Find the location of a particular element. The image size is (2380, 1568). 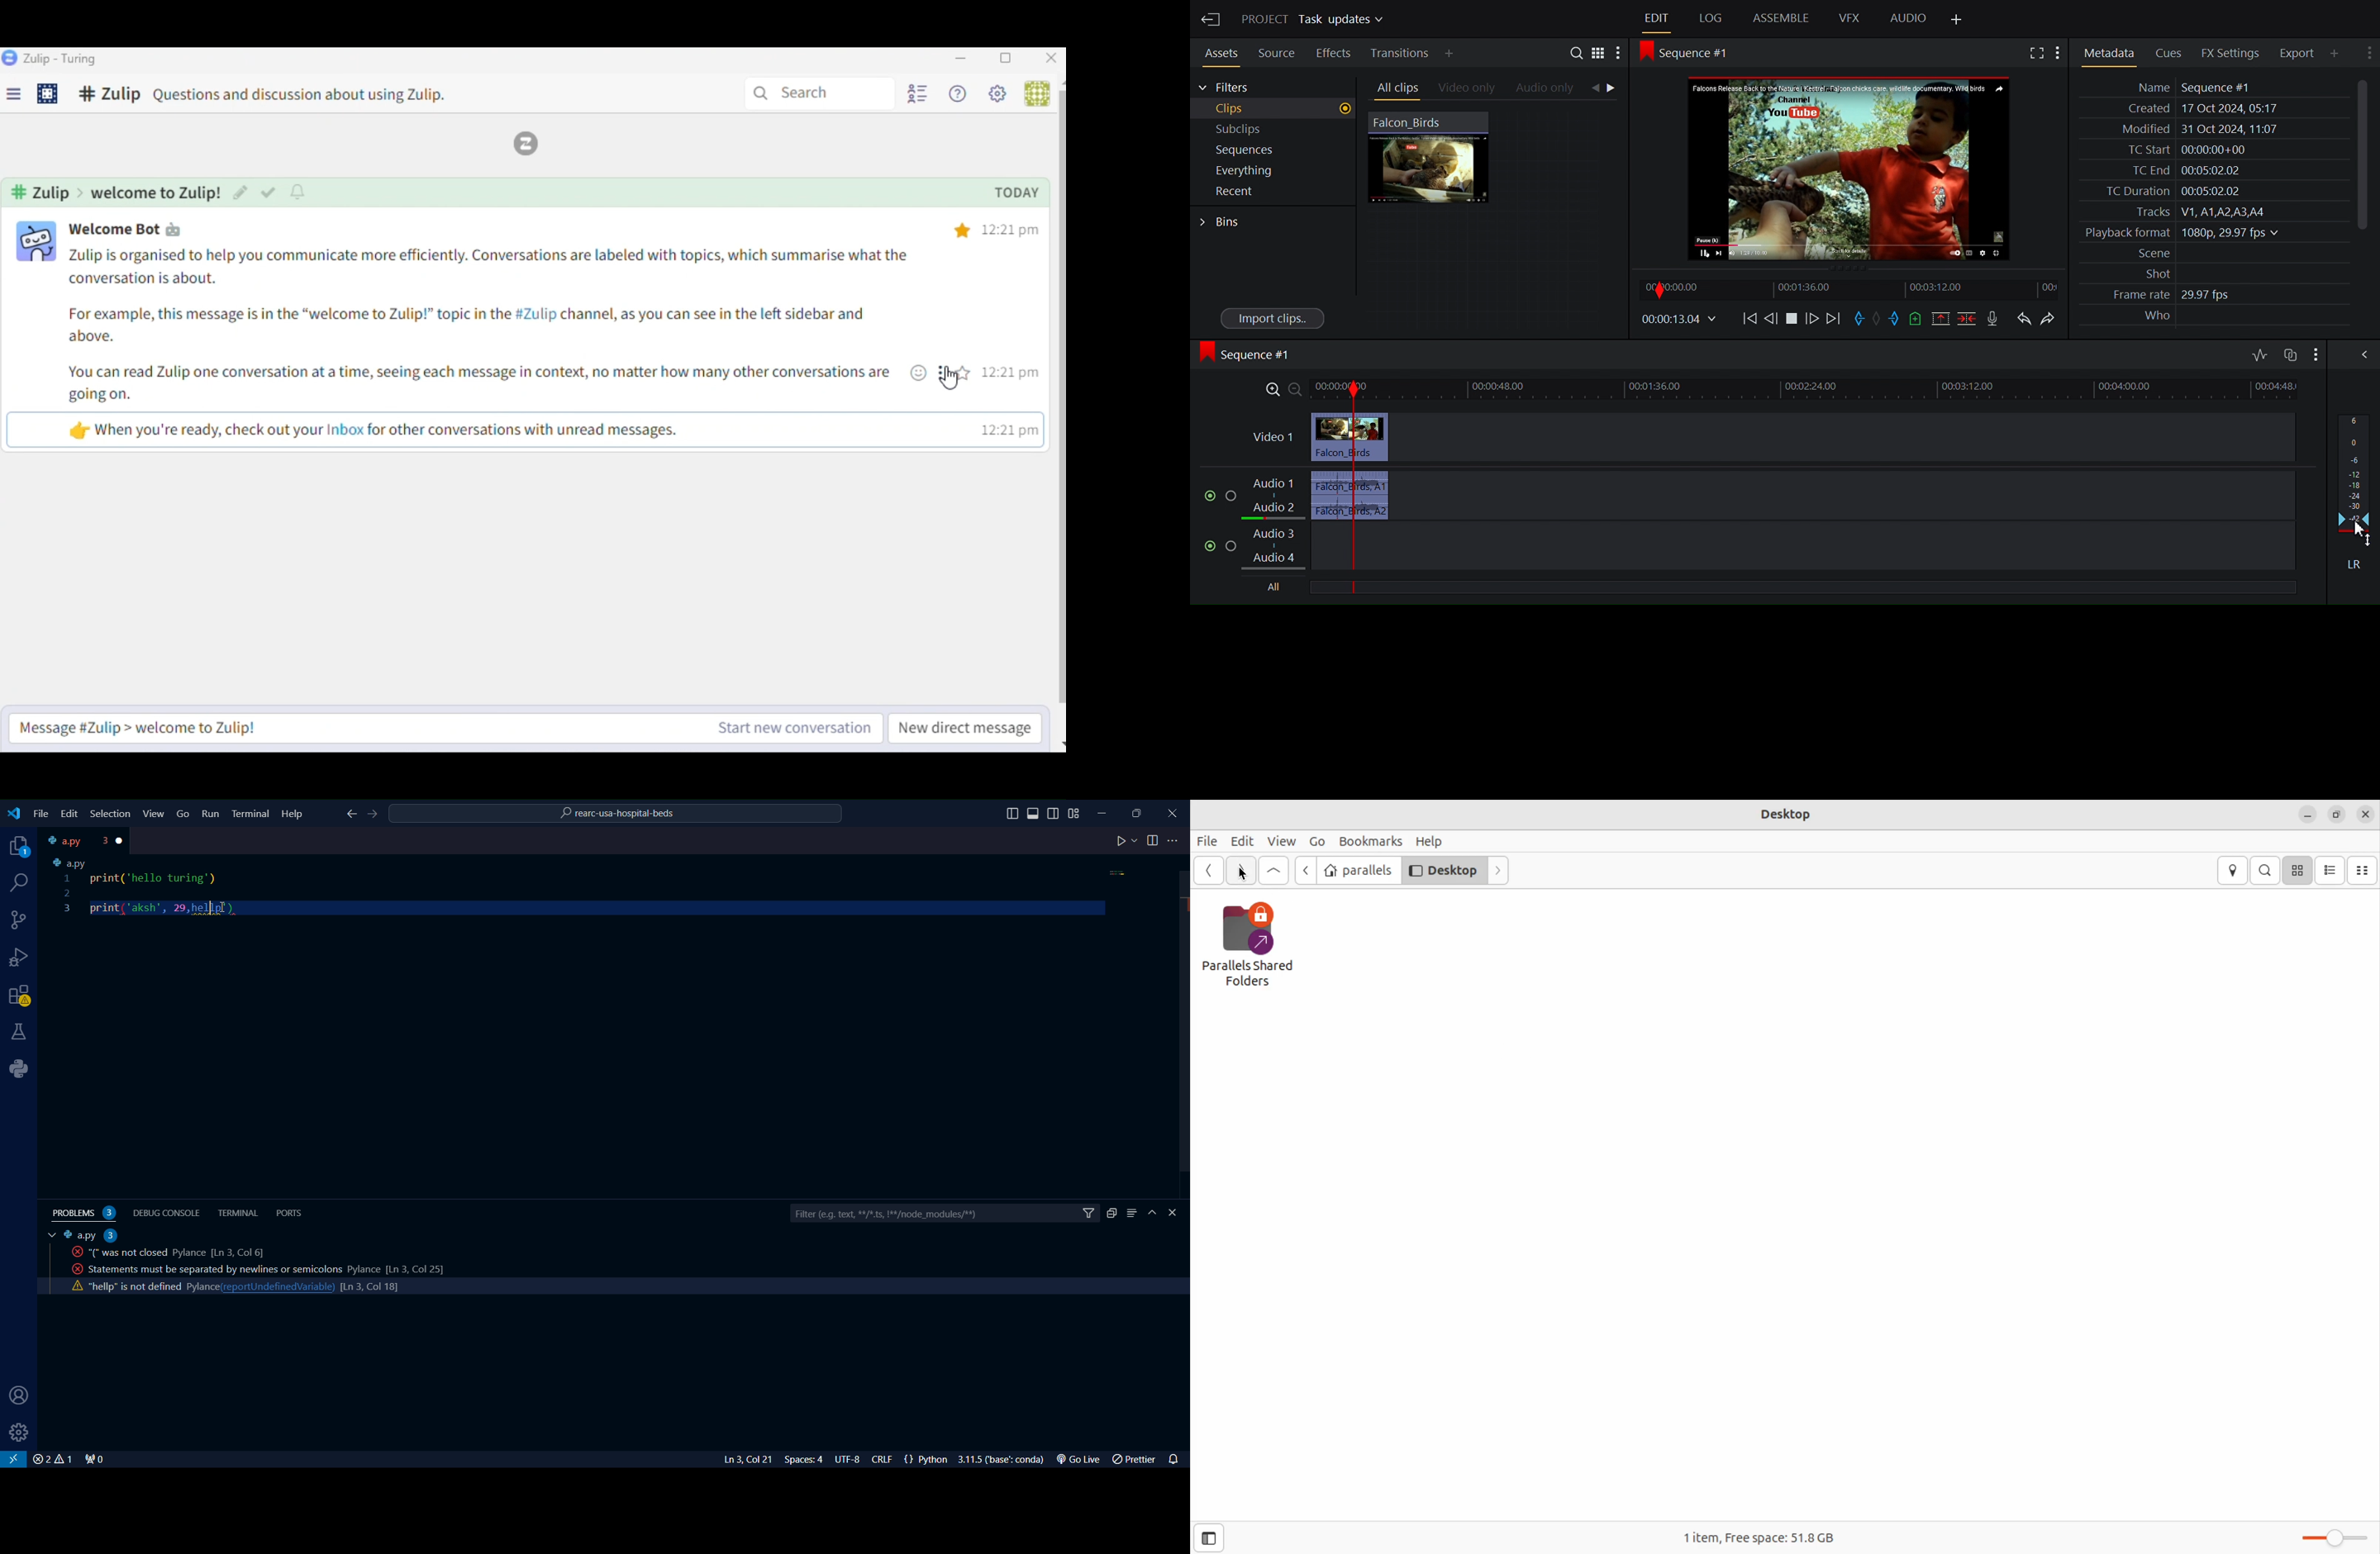

message is located at coordinates (488, 342).